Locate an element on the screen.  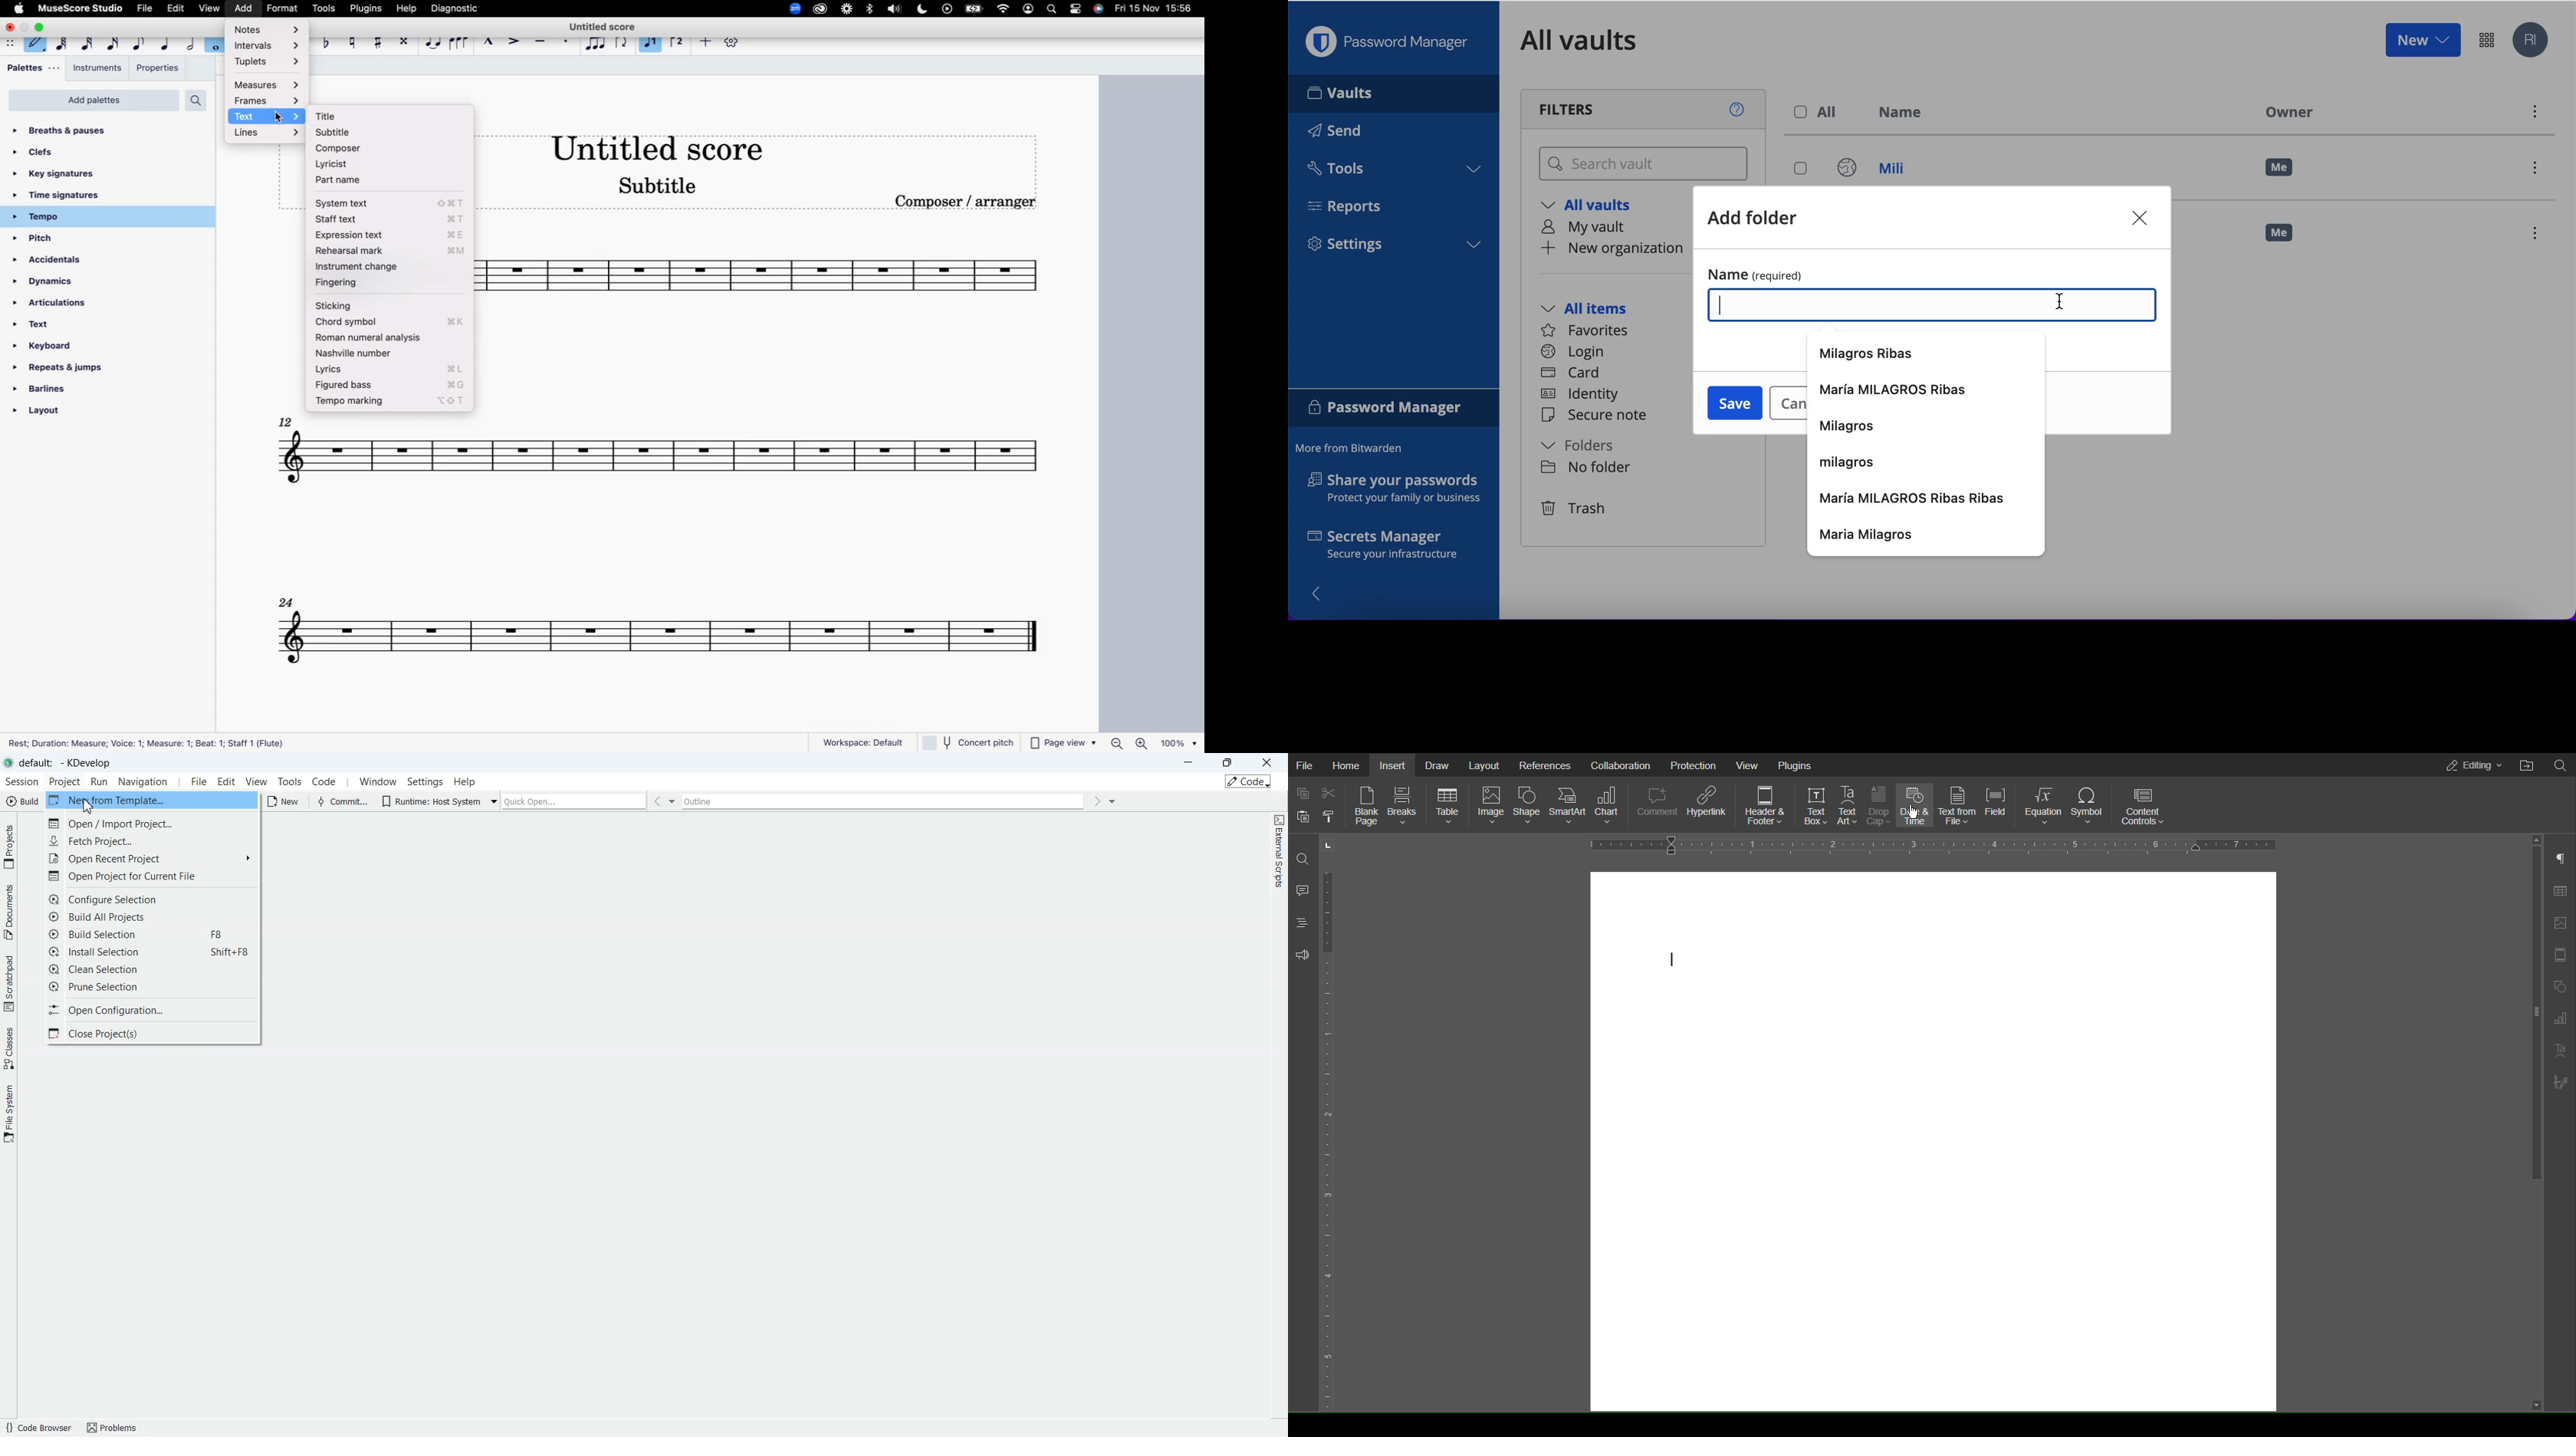
slider is located at coordinates (2529, 1031).